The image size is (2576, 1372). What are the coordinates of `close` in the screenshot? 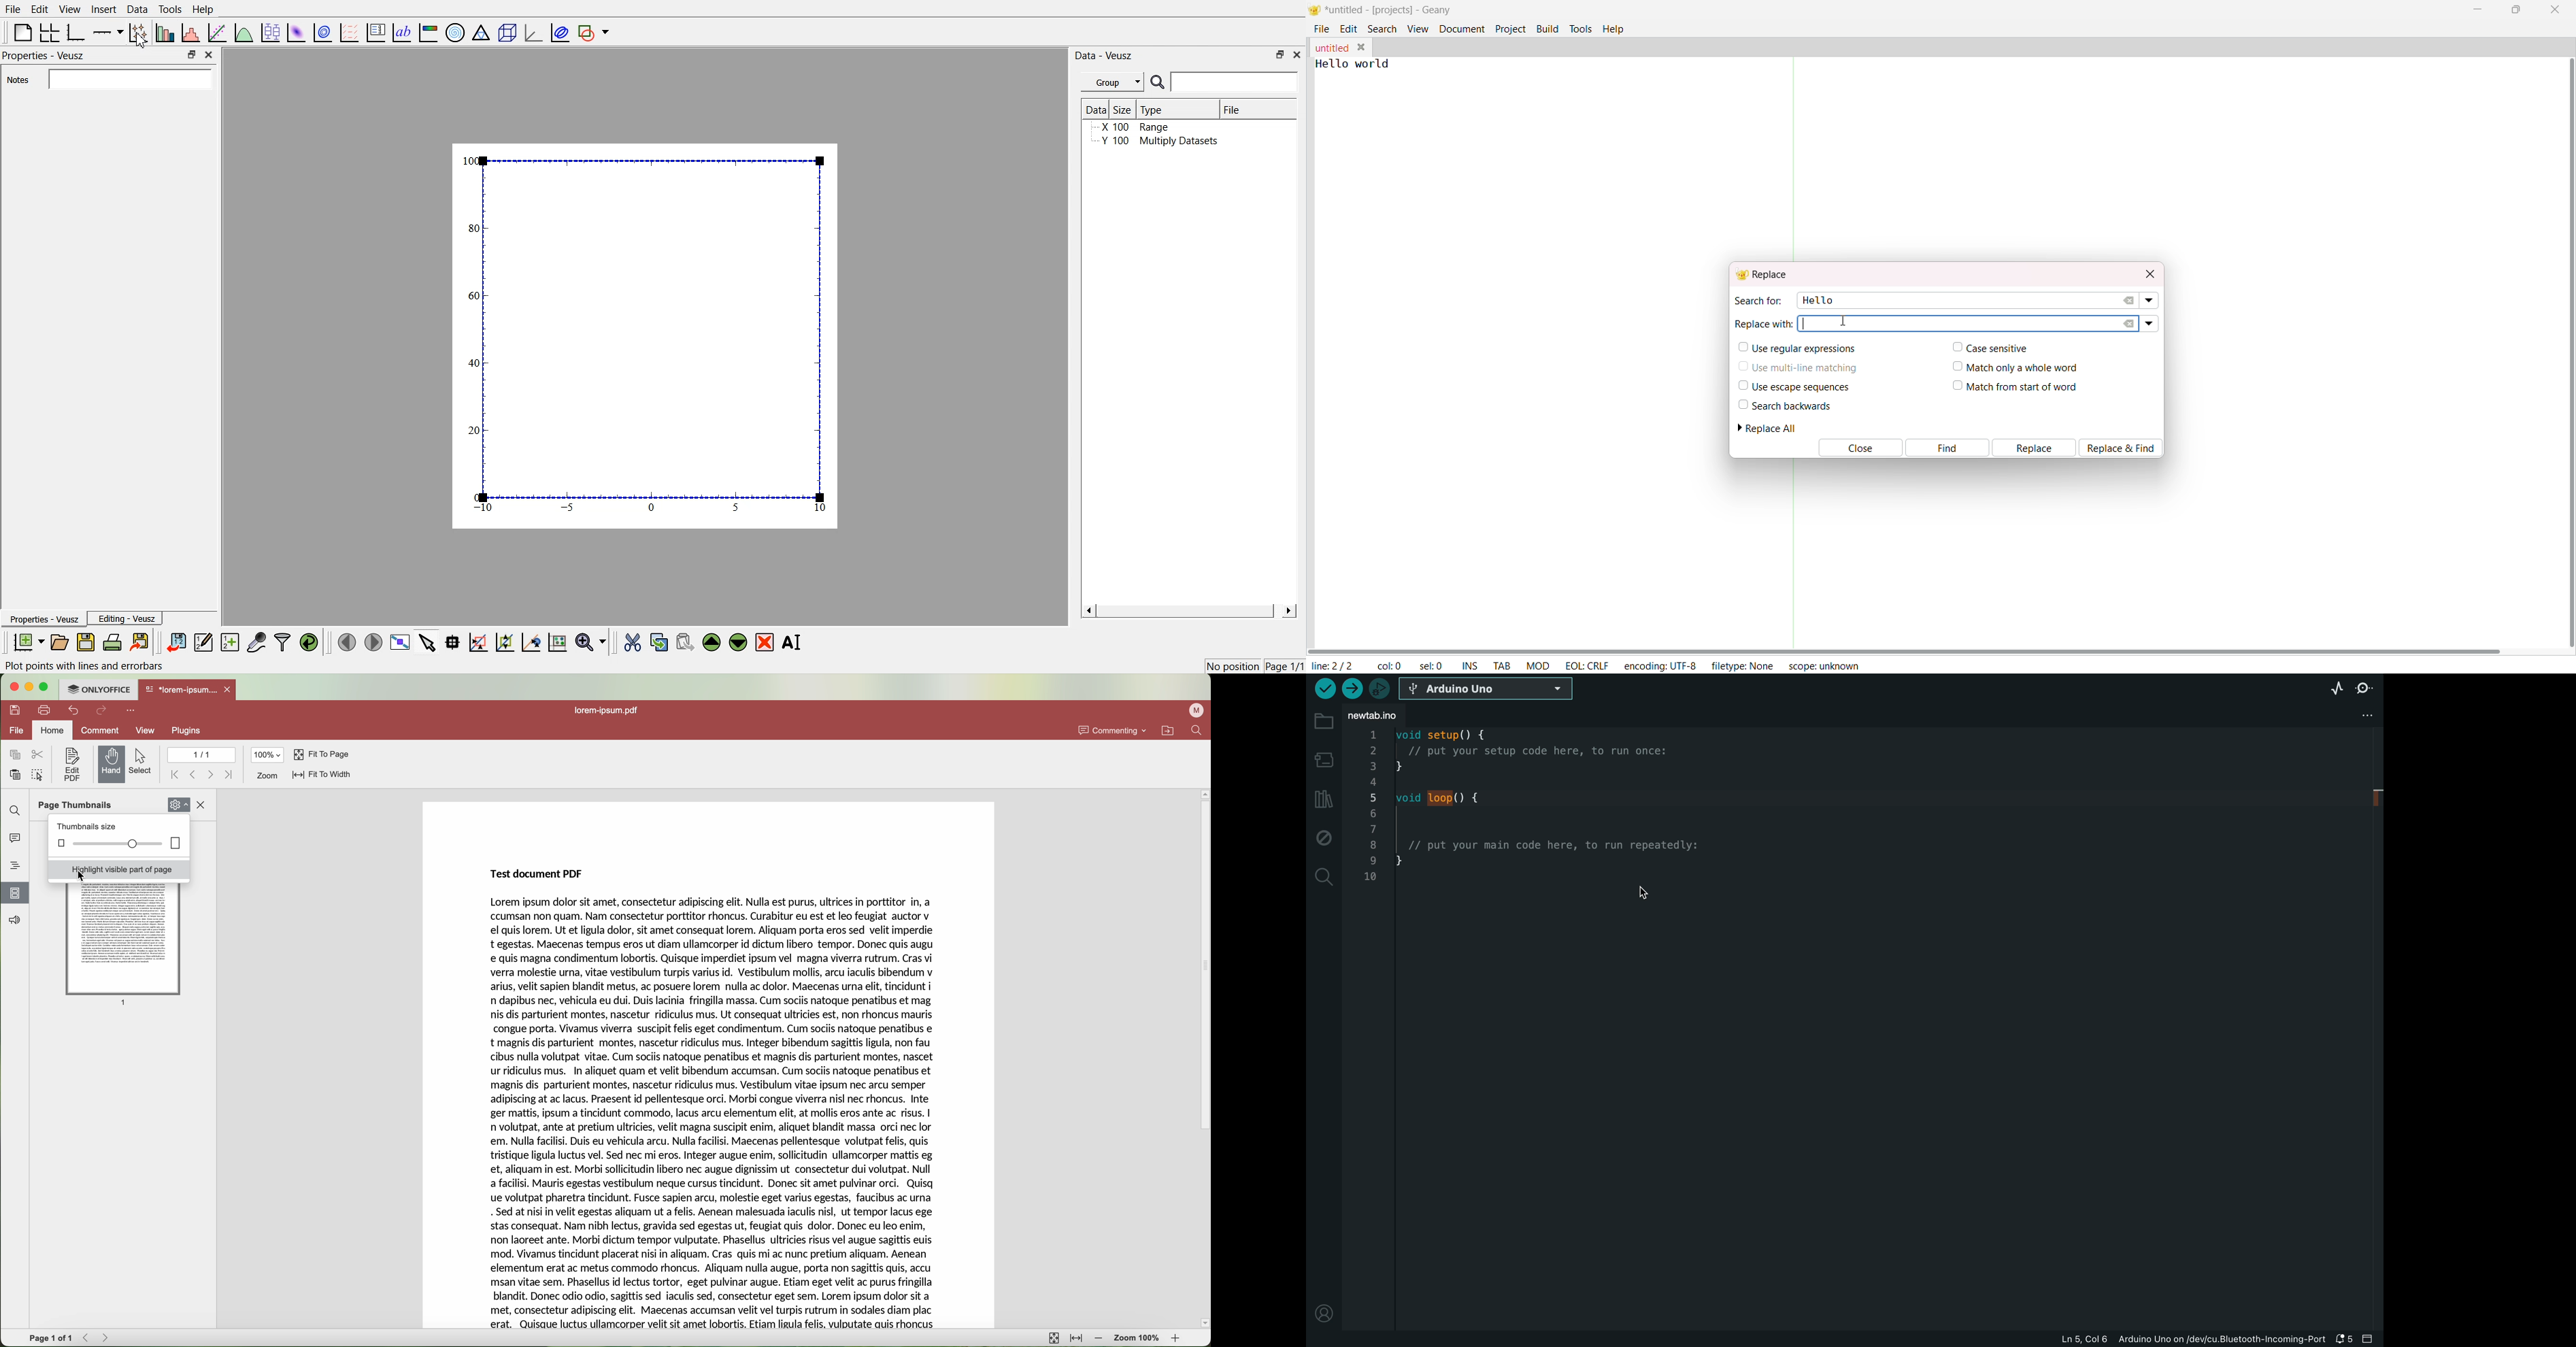 It's located at (1297, 54).